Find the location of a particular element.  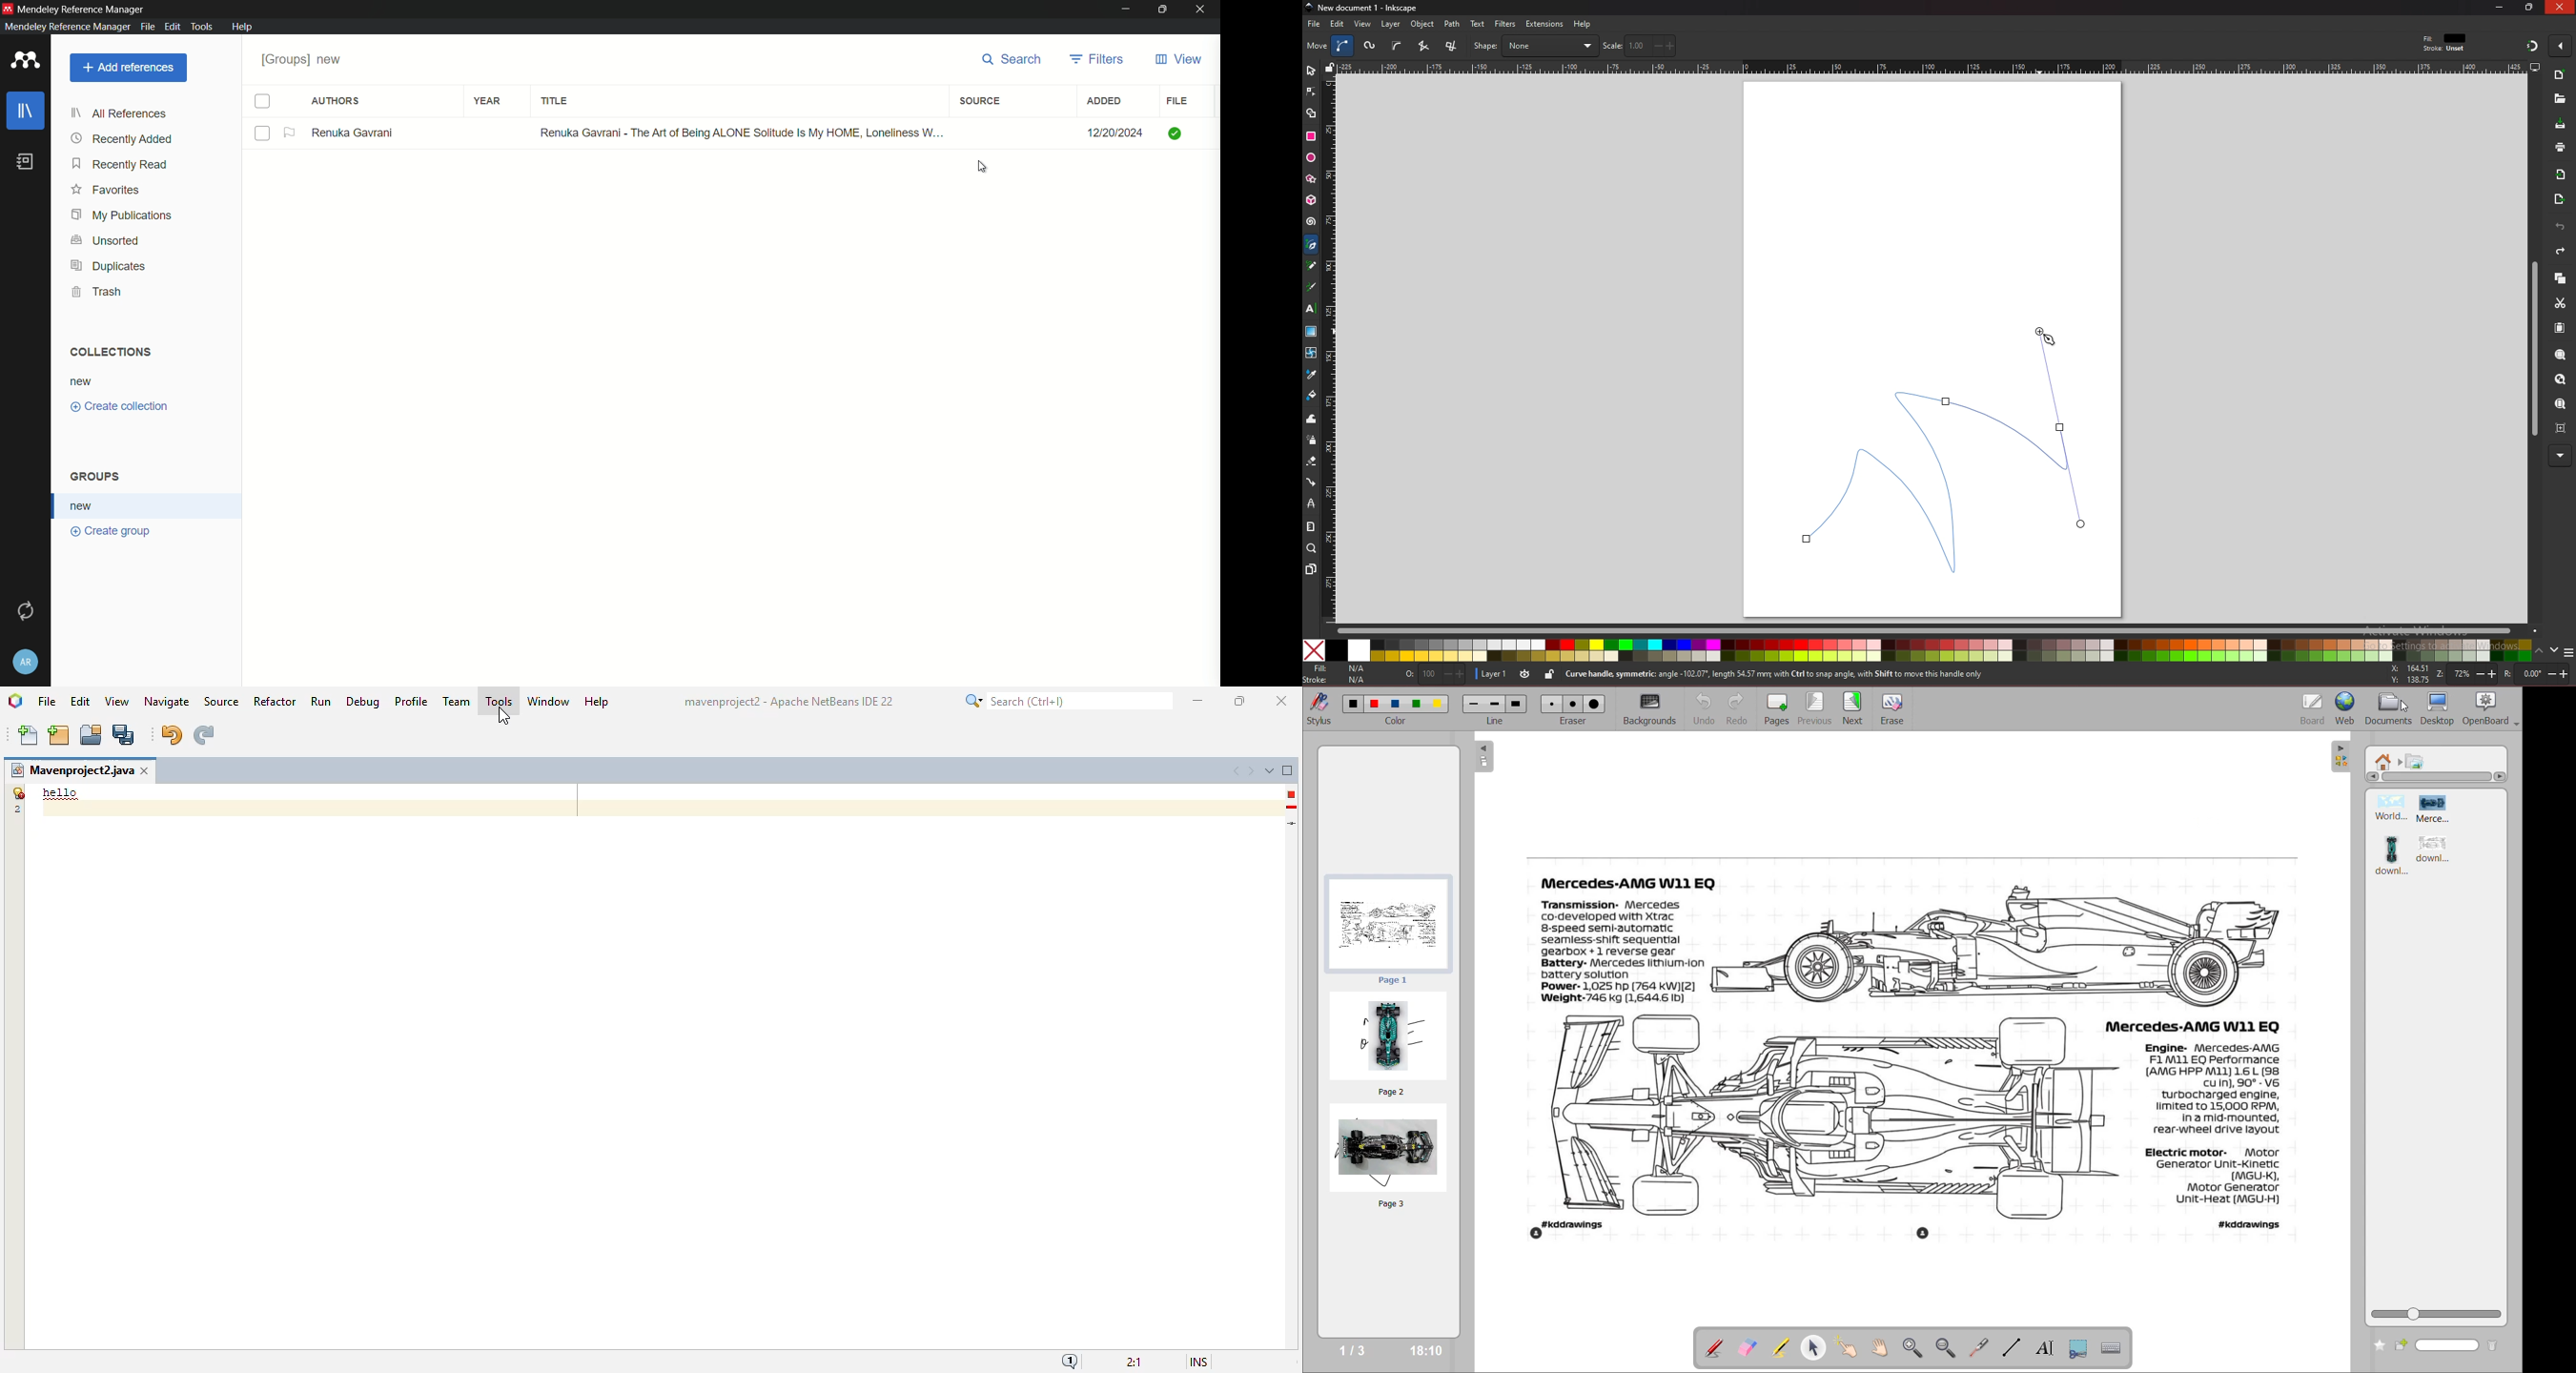

rectangle is located at coordinates (1310, 136).